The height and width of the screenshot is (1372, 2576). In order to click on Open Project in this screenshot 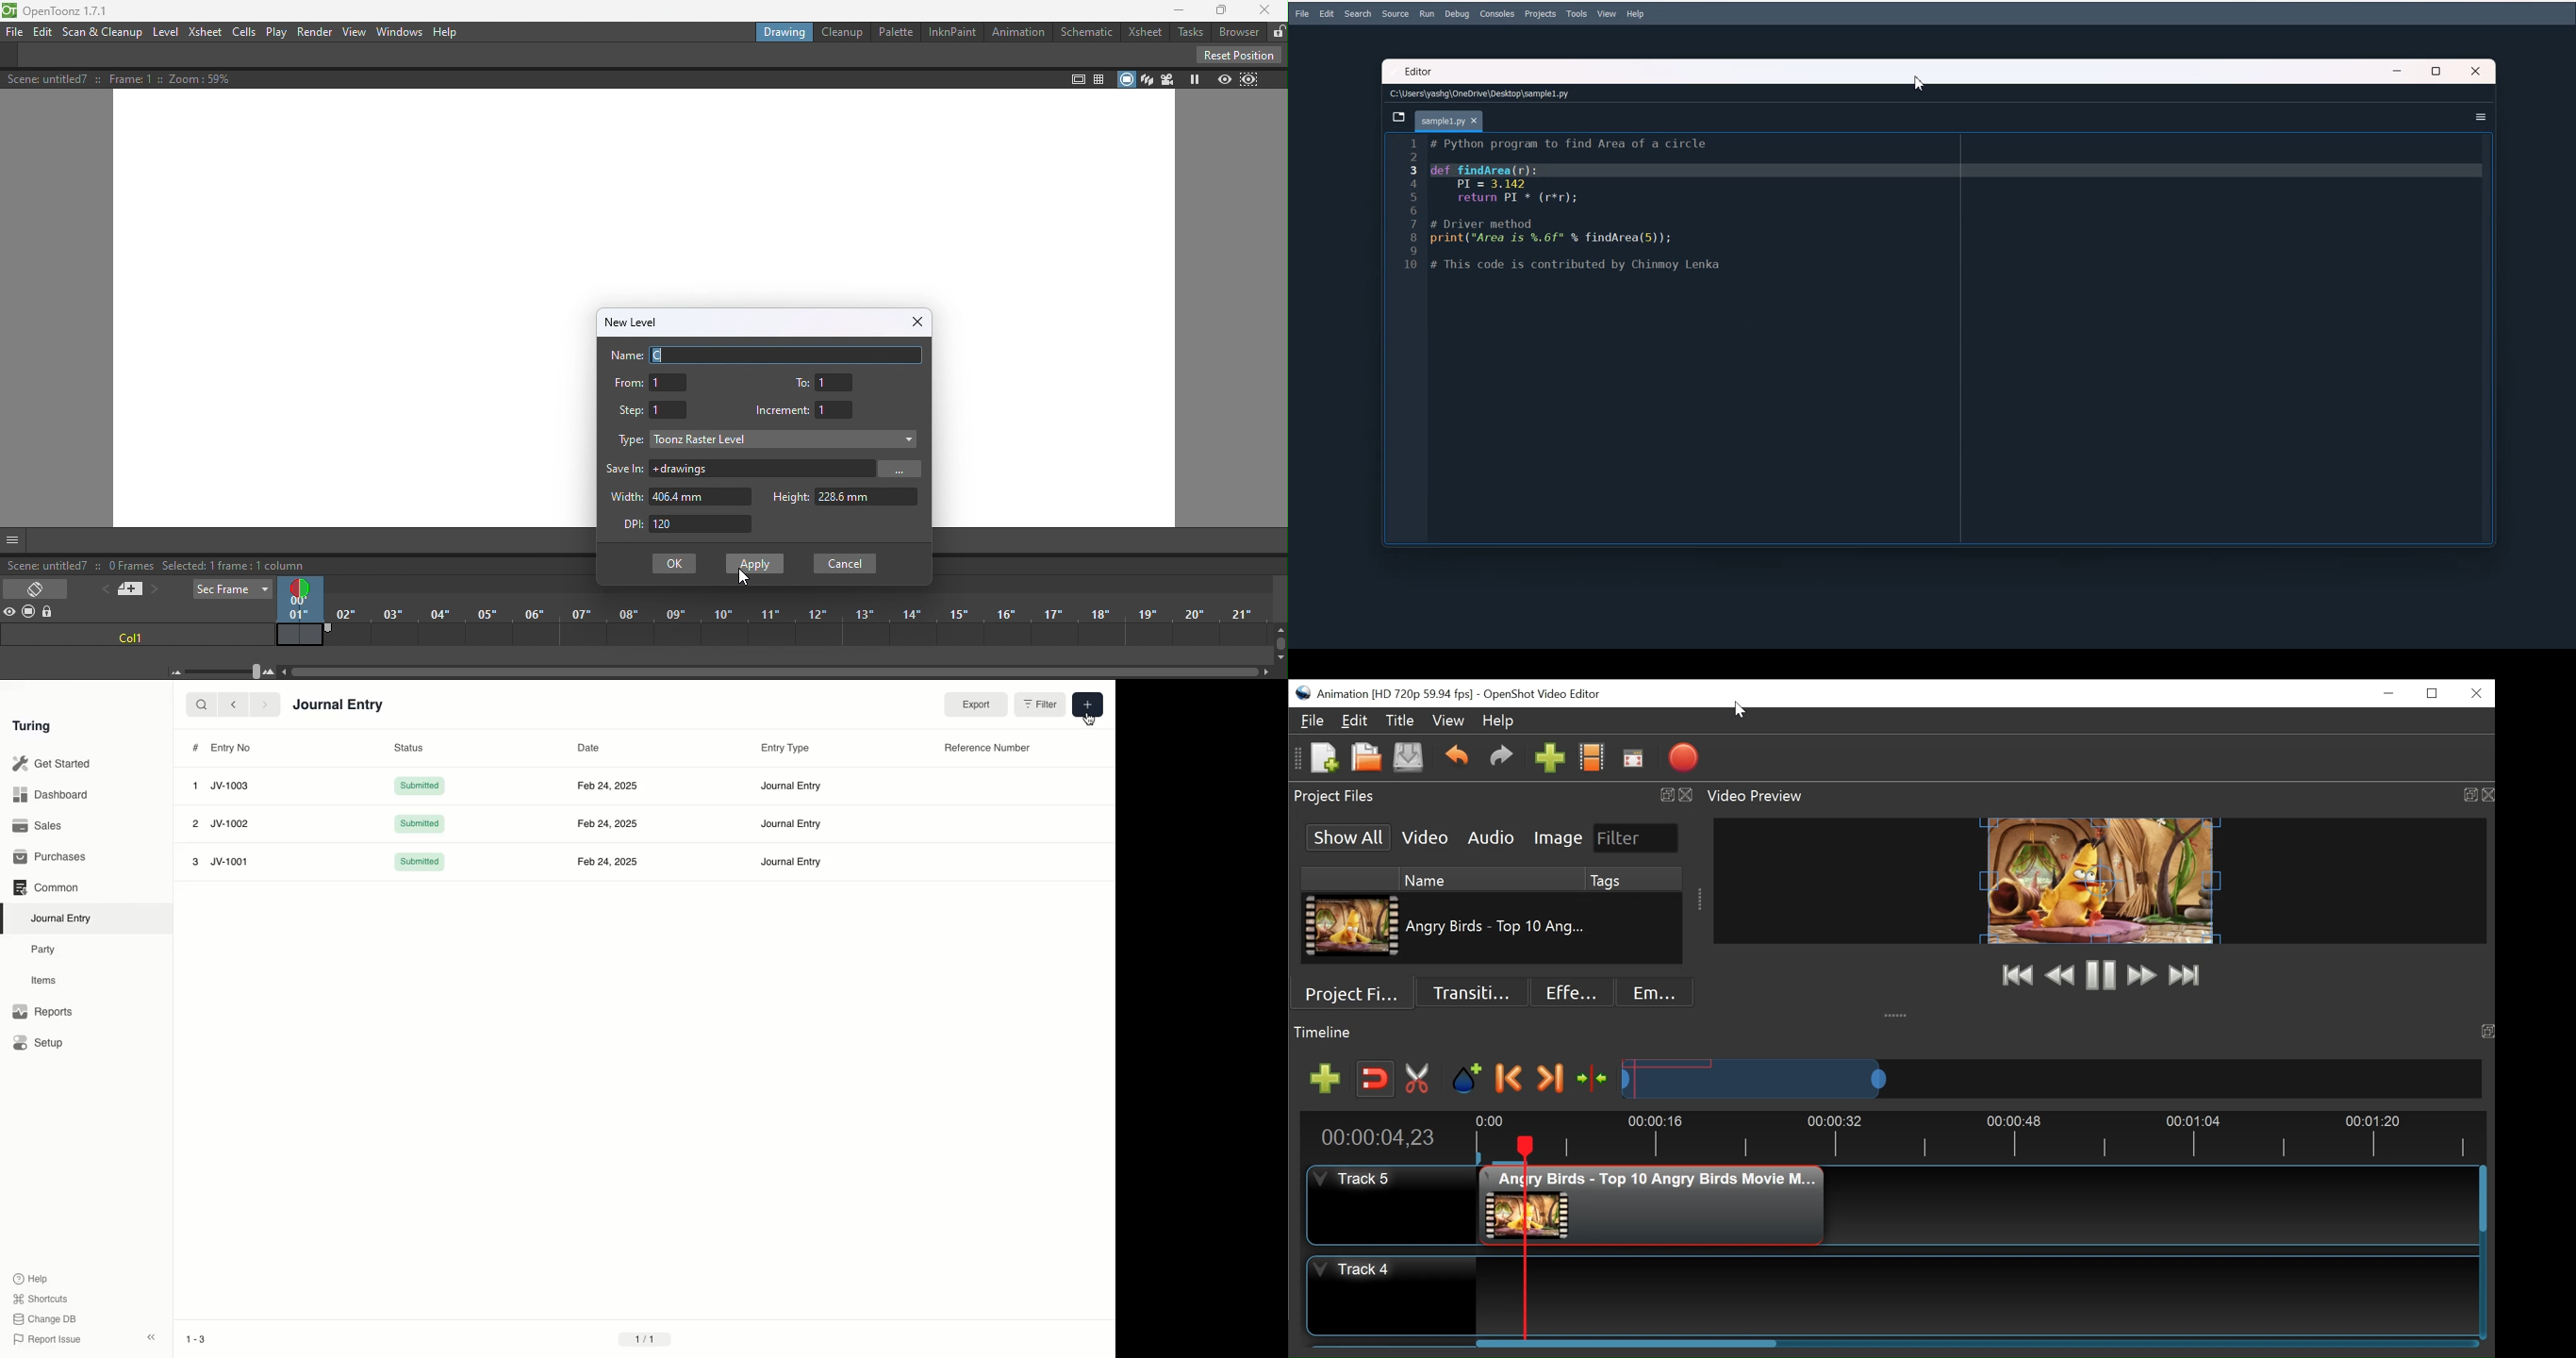, I will do `click(1365, 758)`.